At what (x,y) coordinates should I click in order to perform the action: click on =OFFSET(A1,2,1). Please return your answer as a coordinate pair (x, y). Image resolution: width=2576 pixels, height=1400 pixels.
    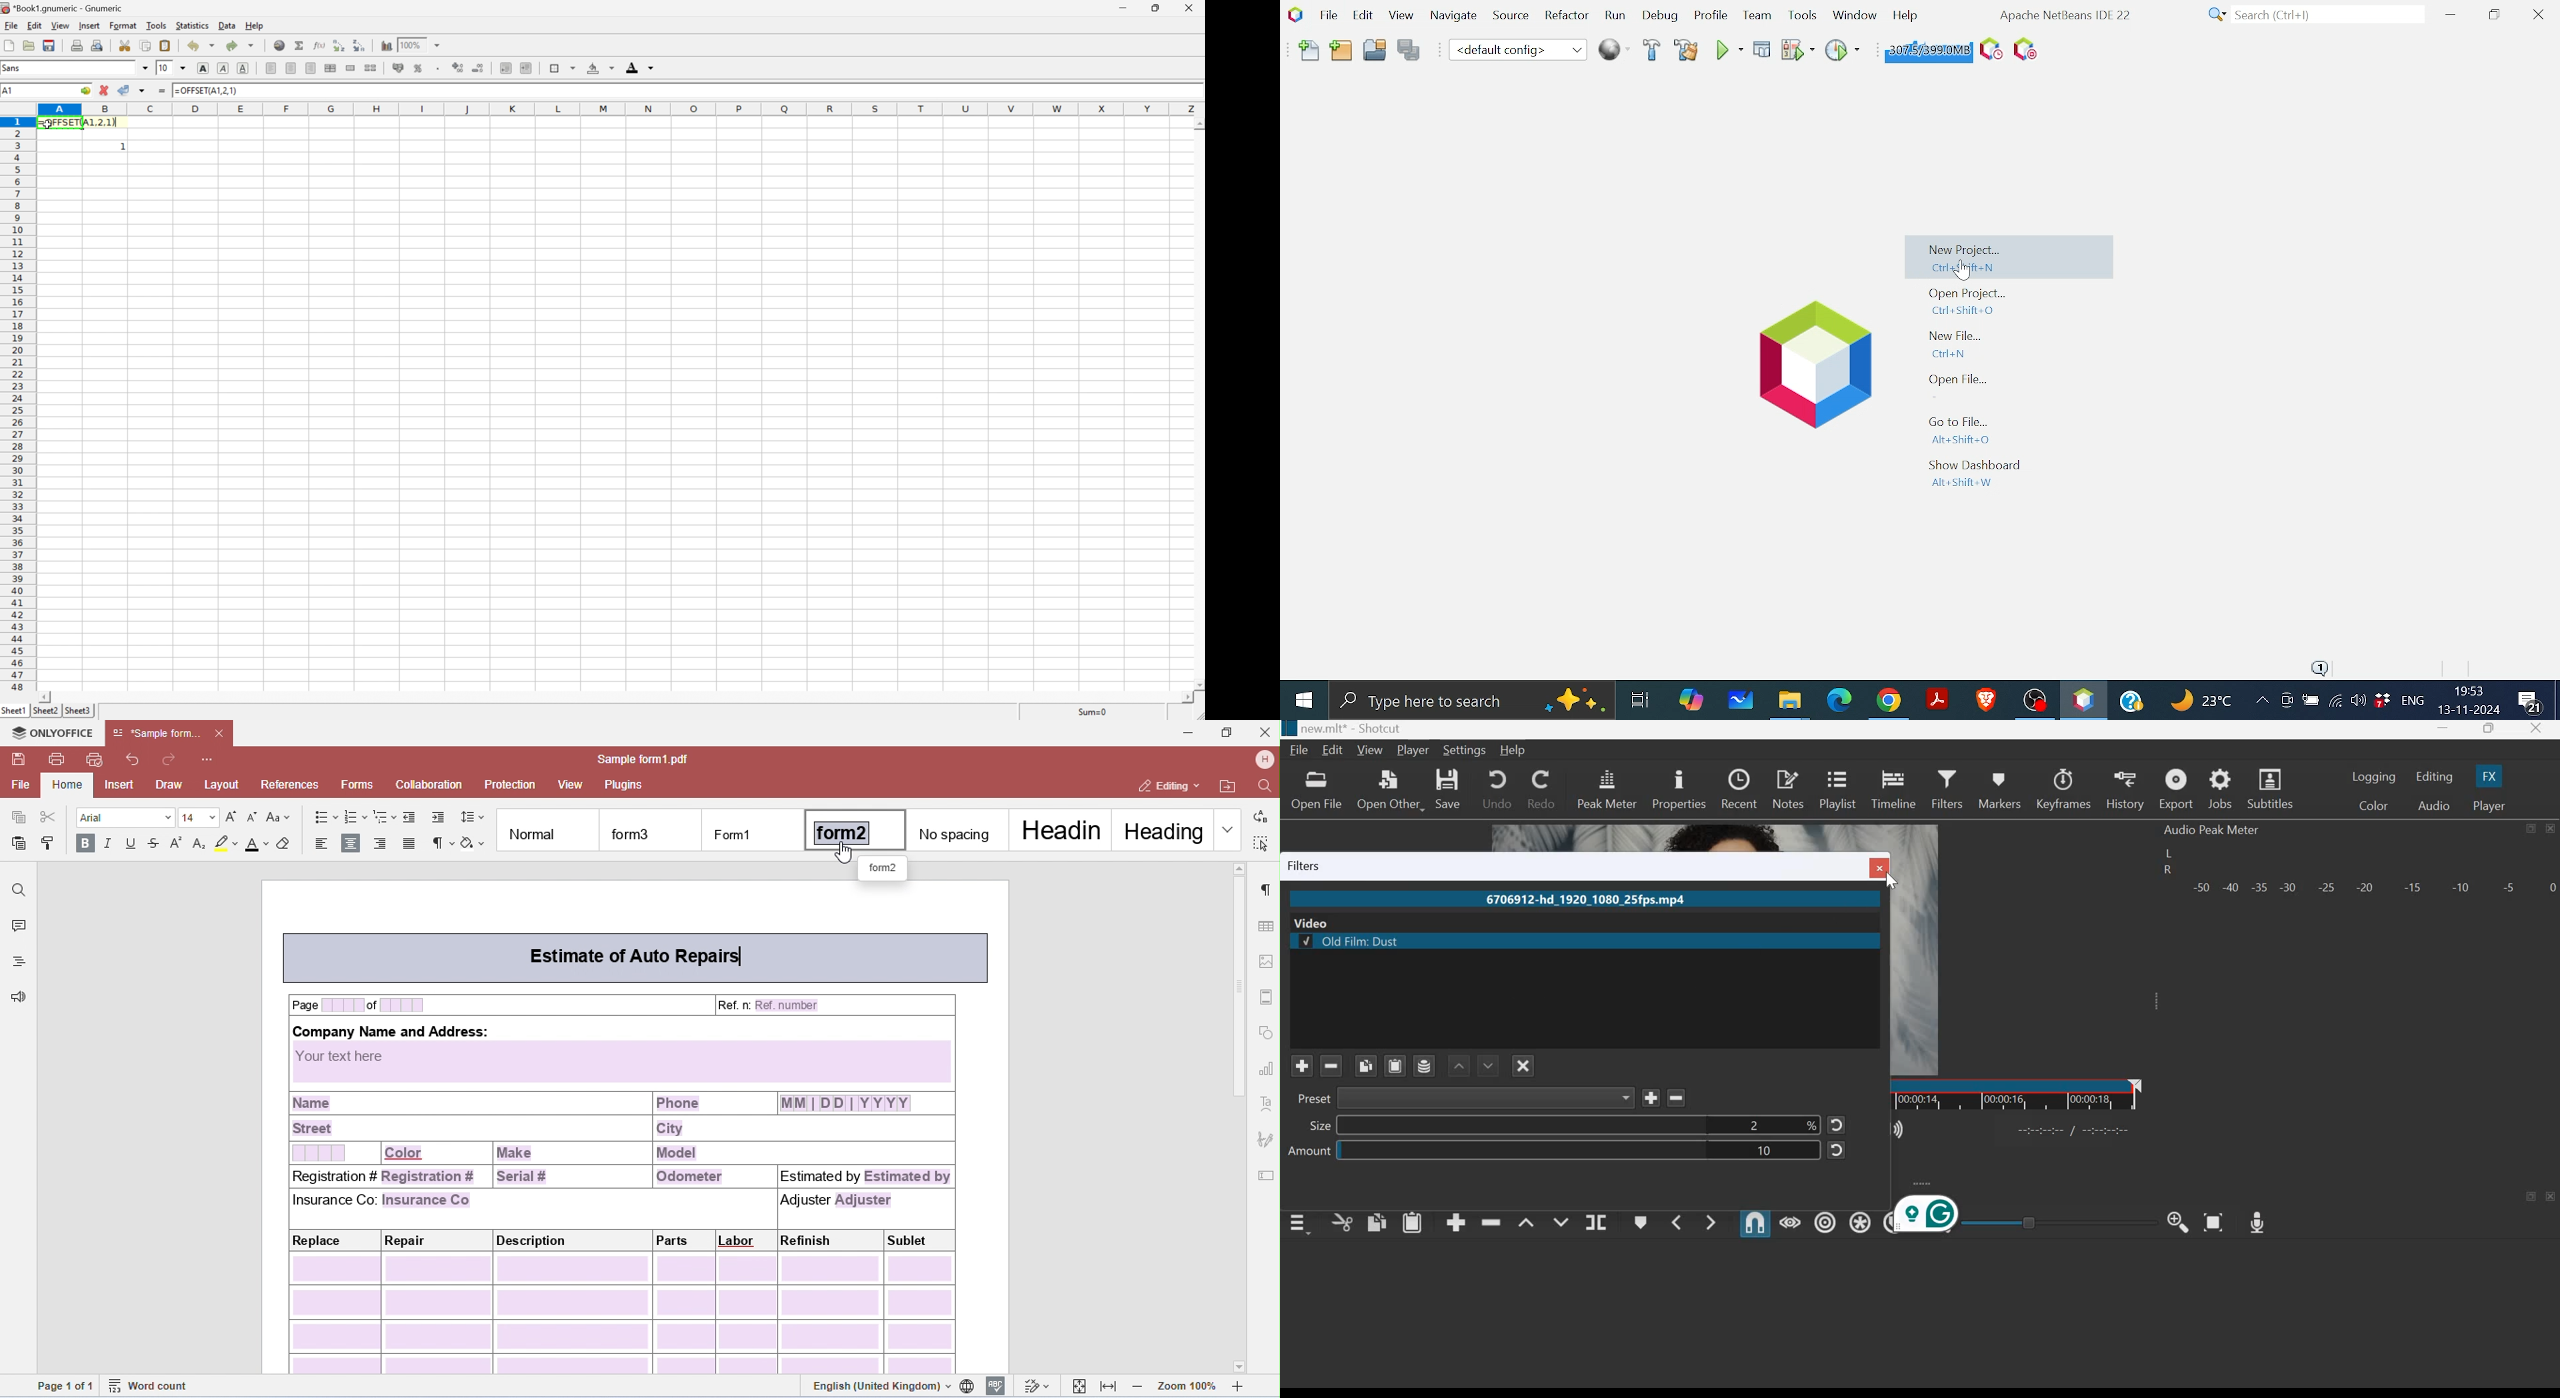
    Looking at the image, I should click on (208, 90).